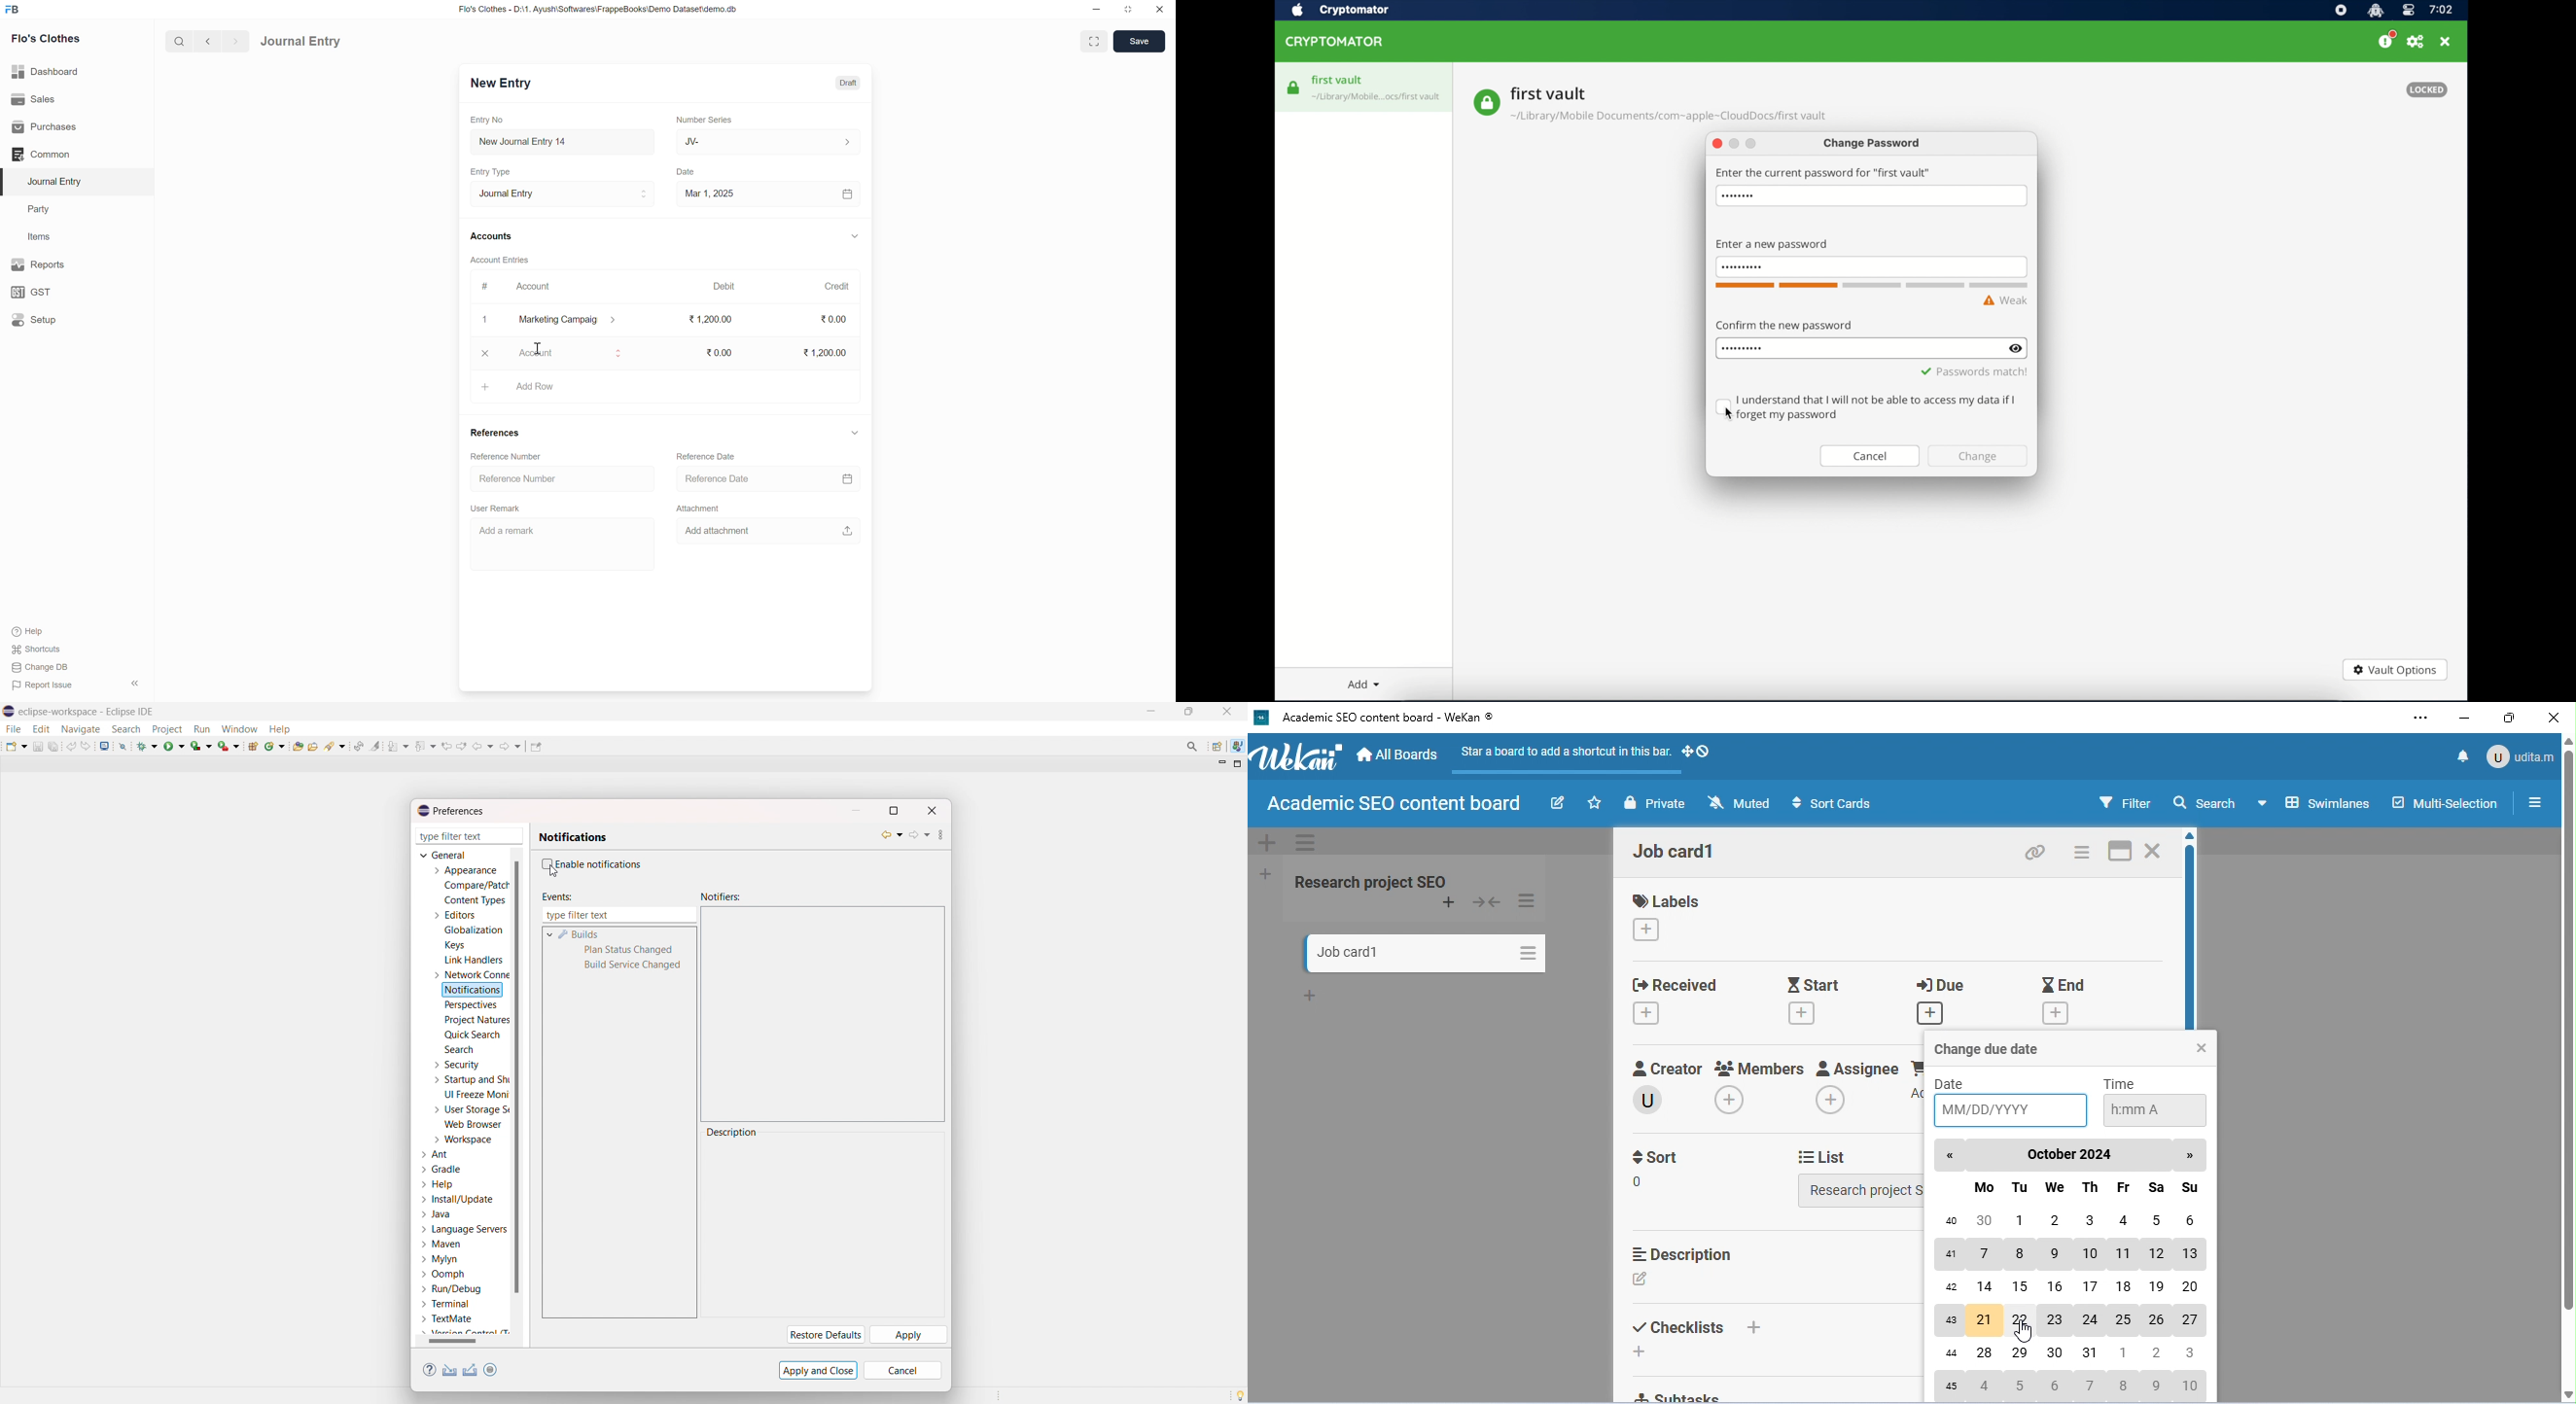 Image resolution: width=2576 pixels, height=1428 pixels. I want to click on Date, so click(688, 172).